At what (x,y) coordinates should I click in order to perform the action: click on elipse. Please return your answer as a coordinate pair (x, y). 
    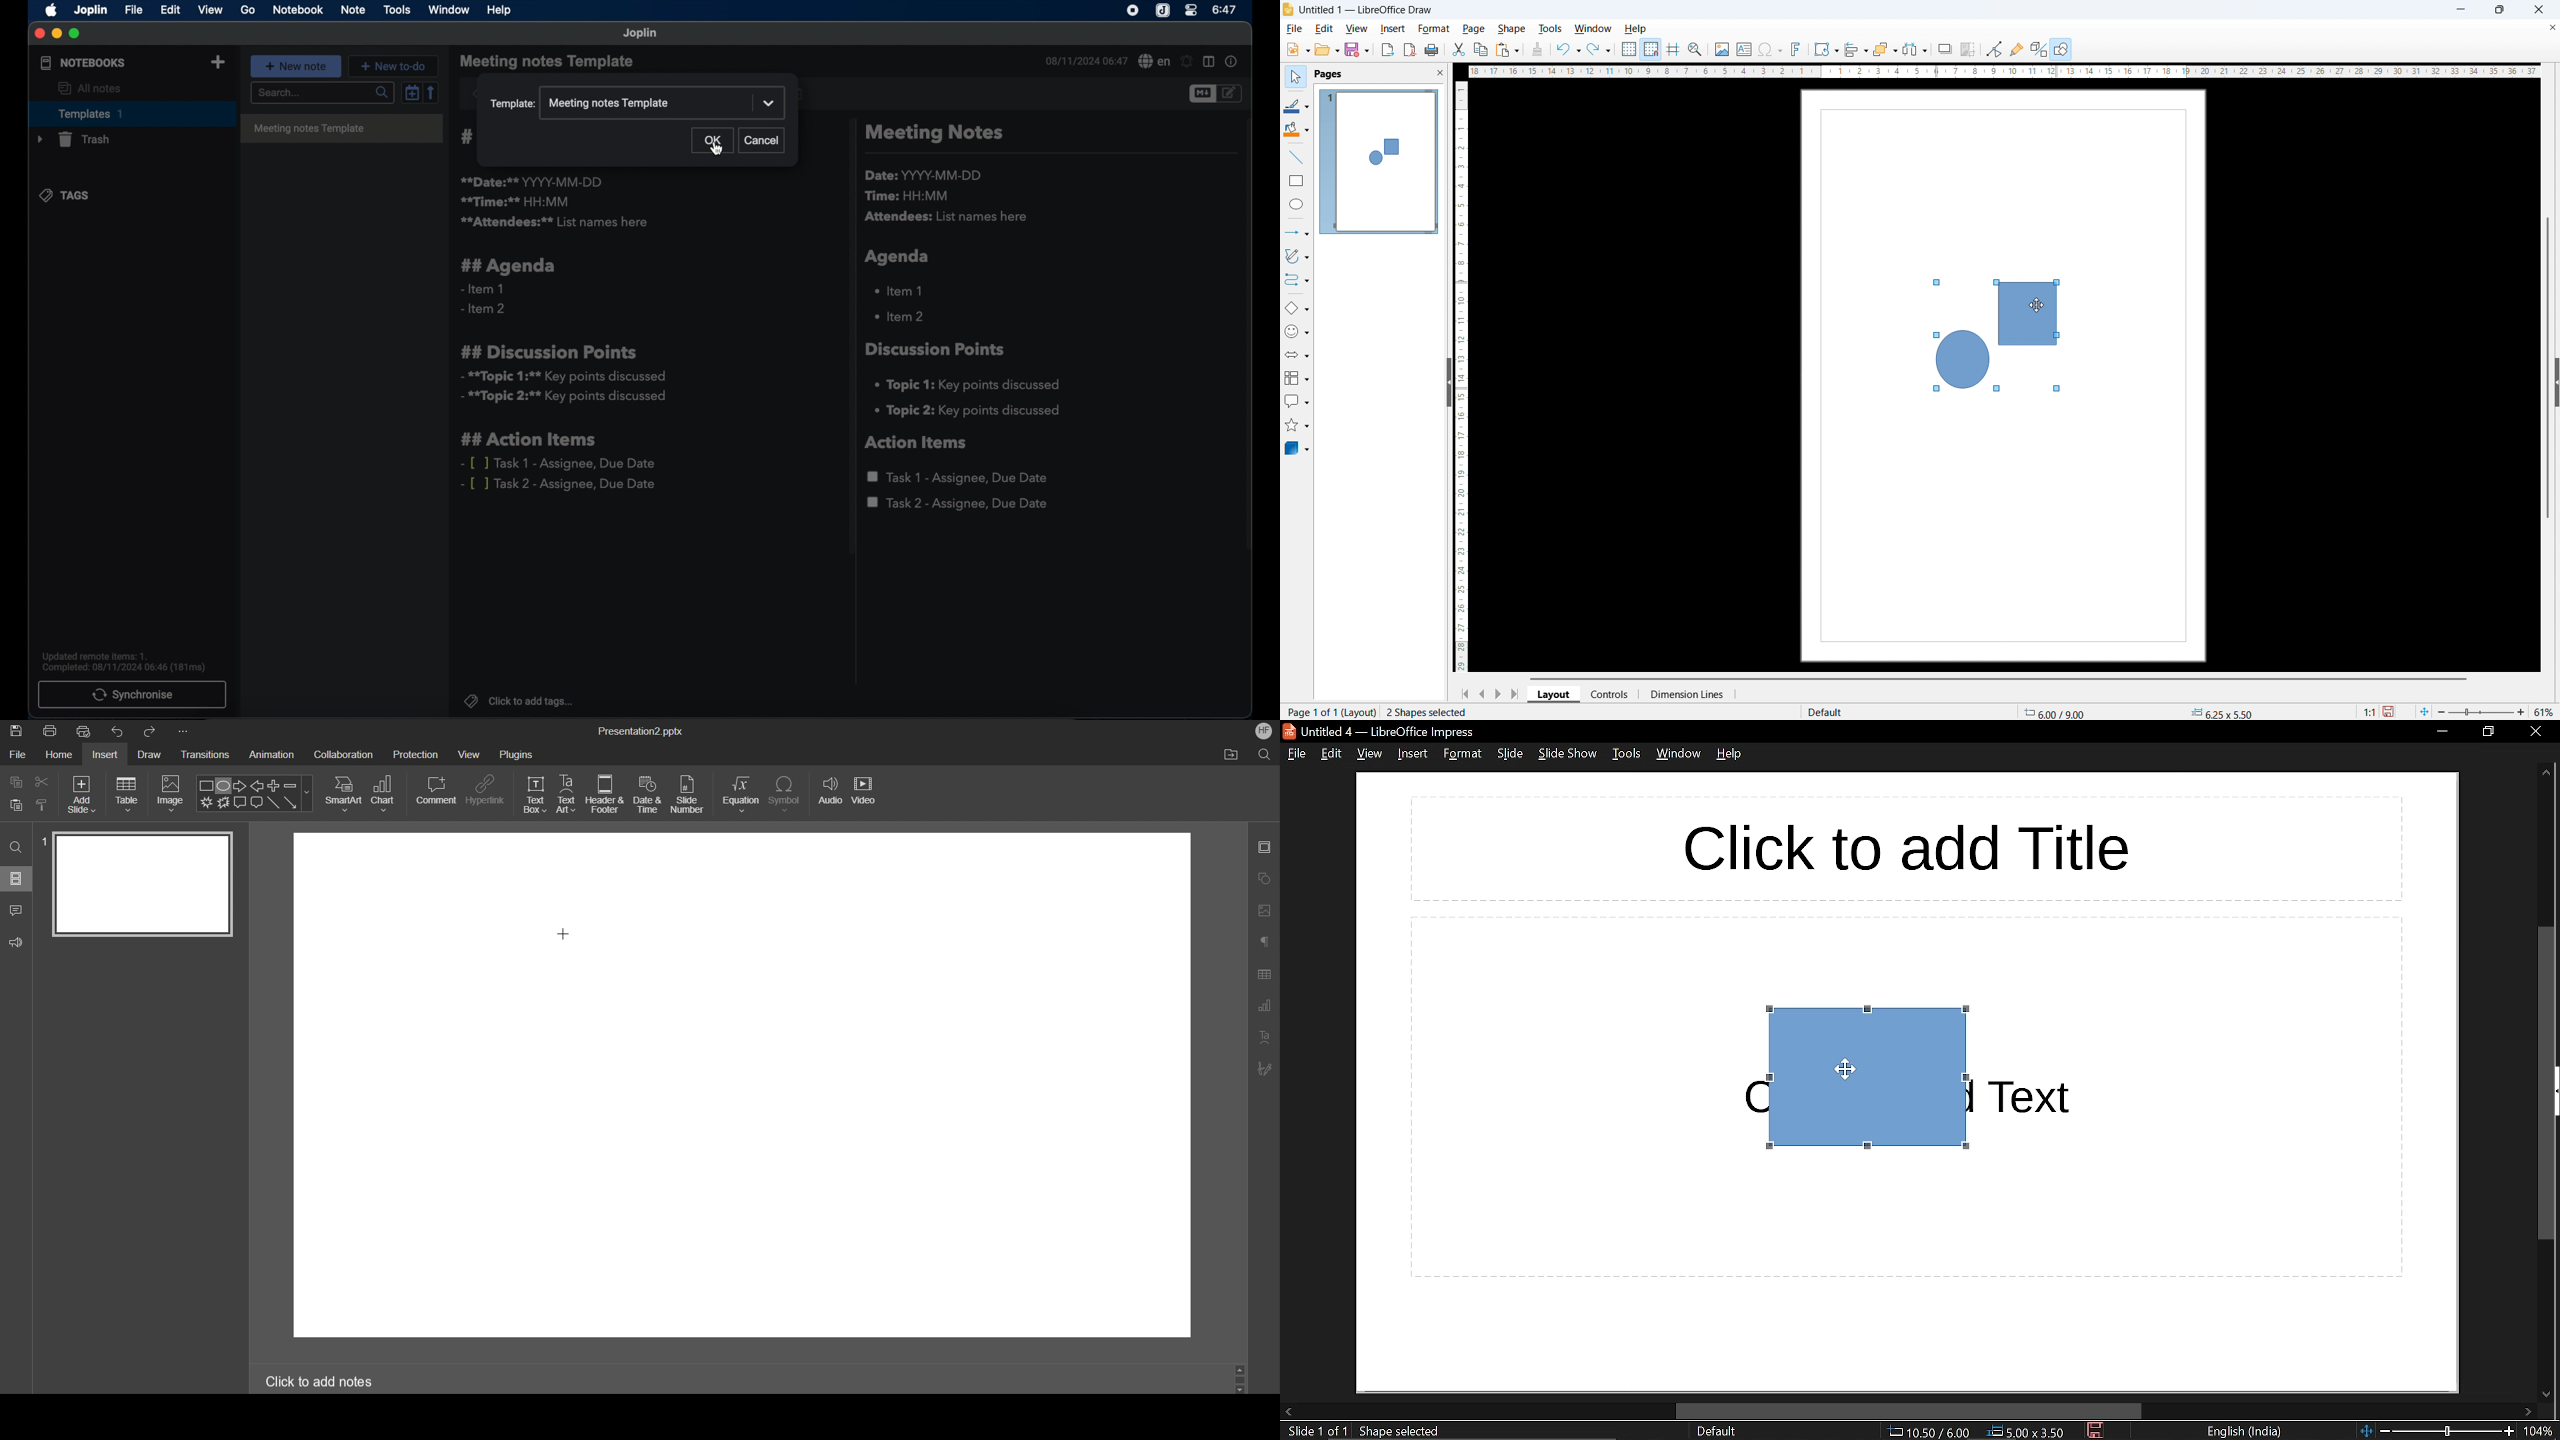
    Looking at the image, I should click on (1297, 203).